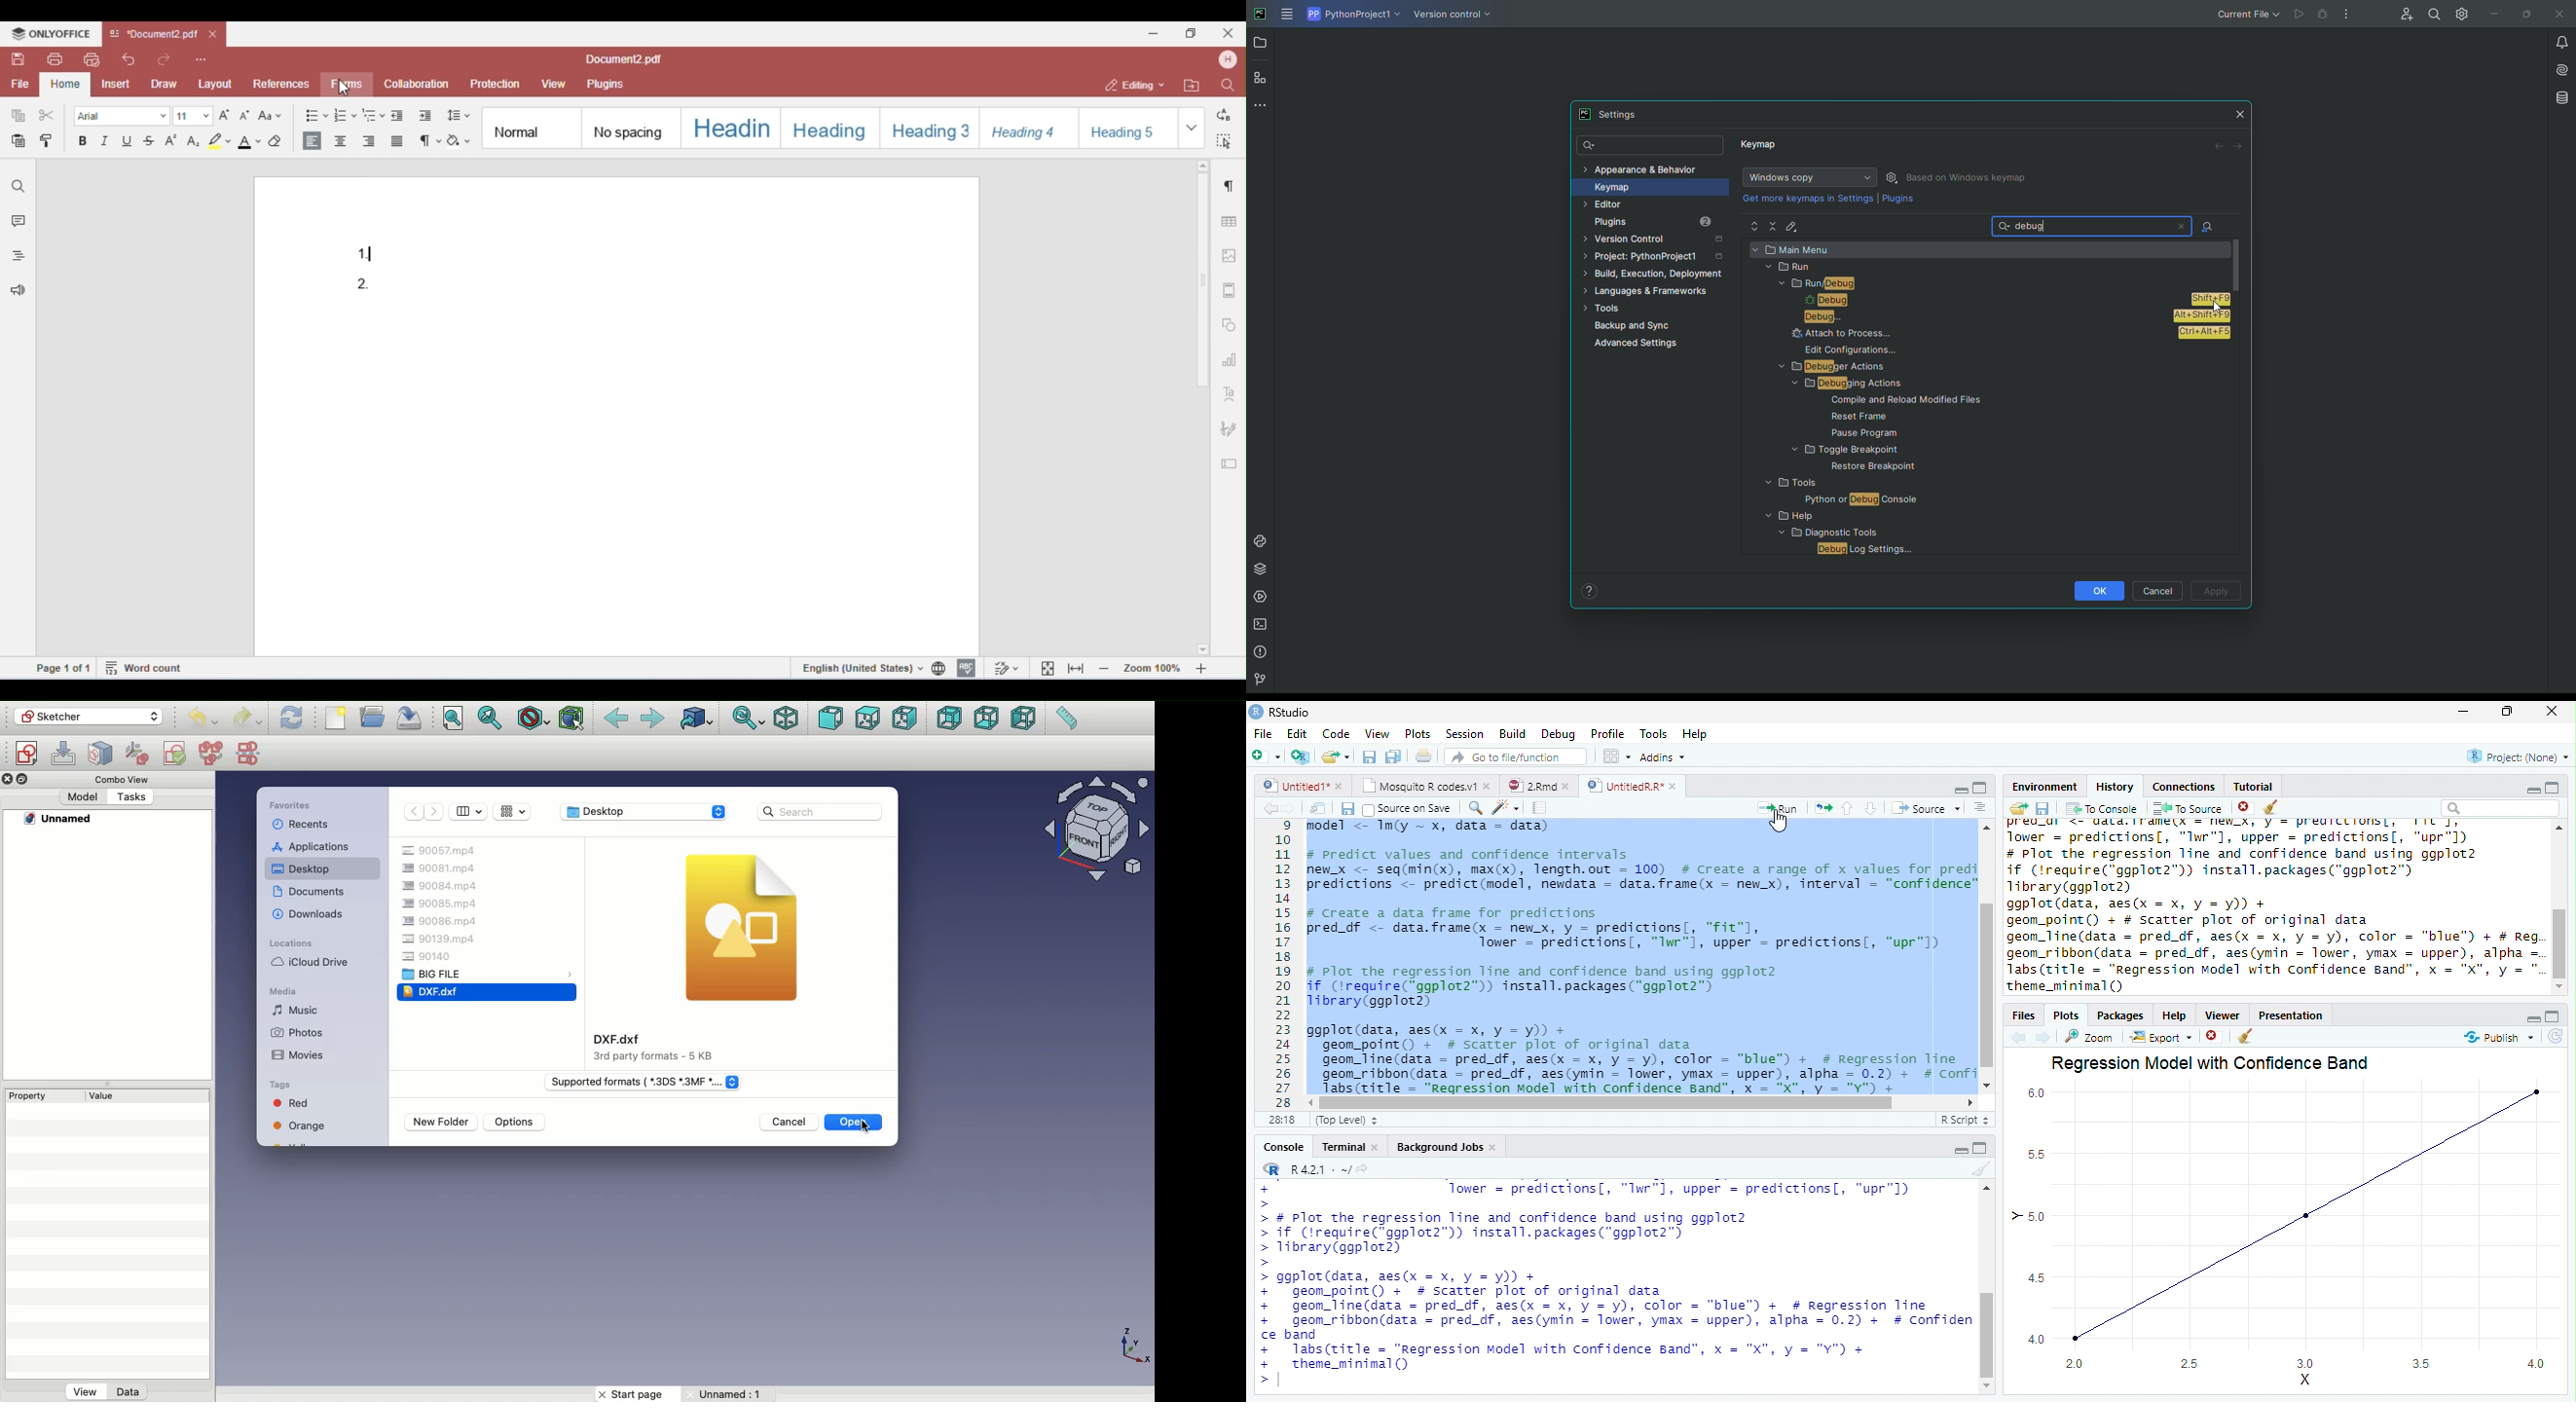 This screenshot has height=1428, width=2576. What do you see at coordinates (2495, 1038) in the screenshot?
I see `Publish` at bounding box center [2495, 1038].